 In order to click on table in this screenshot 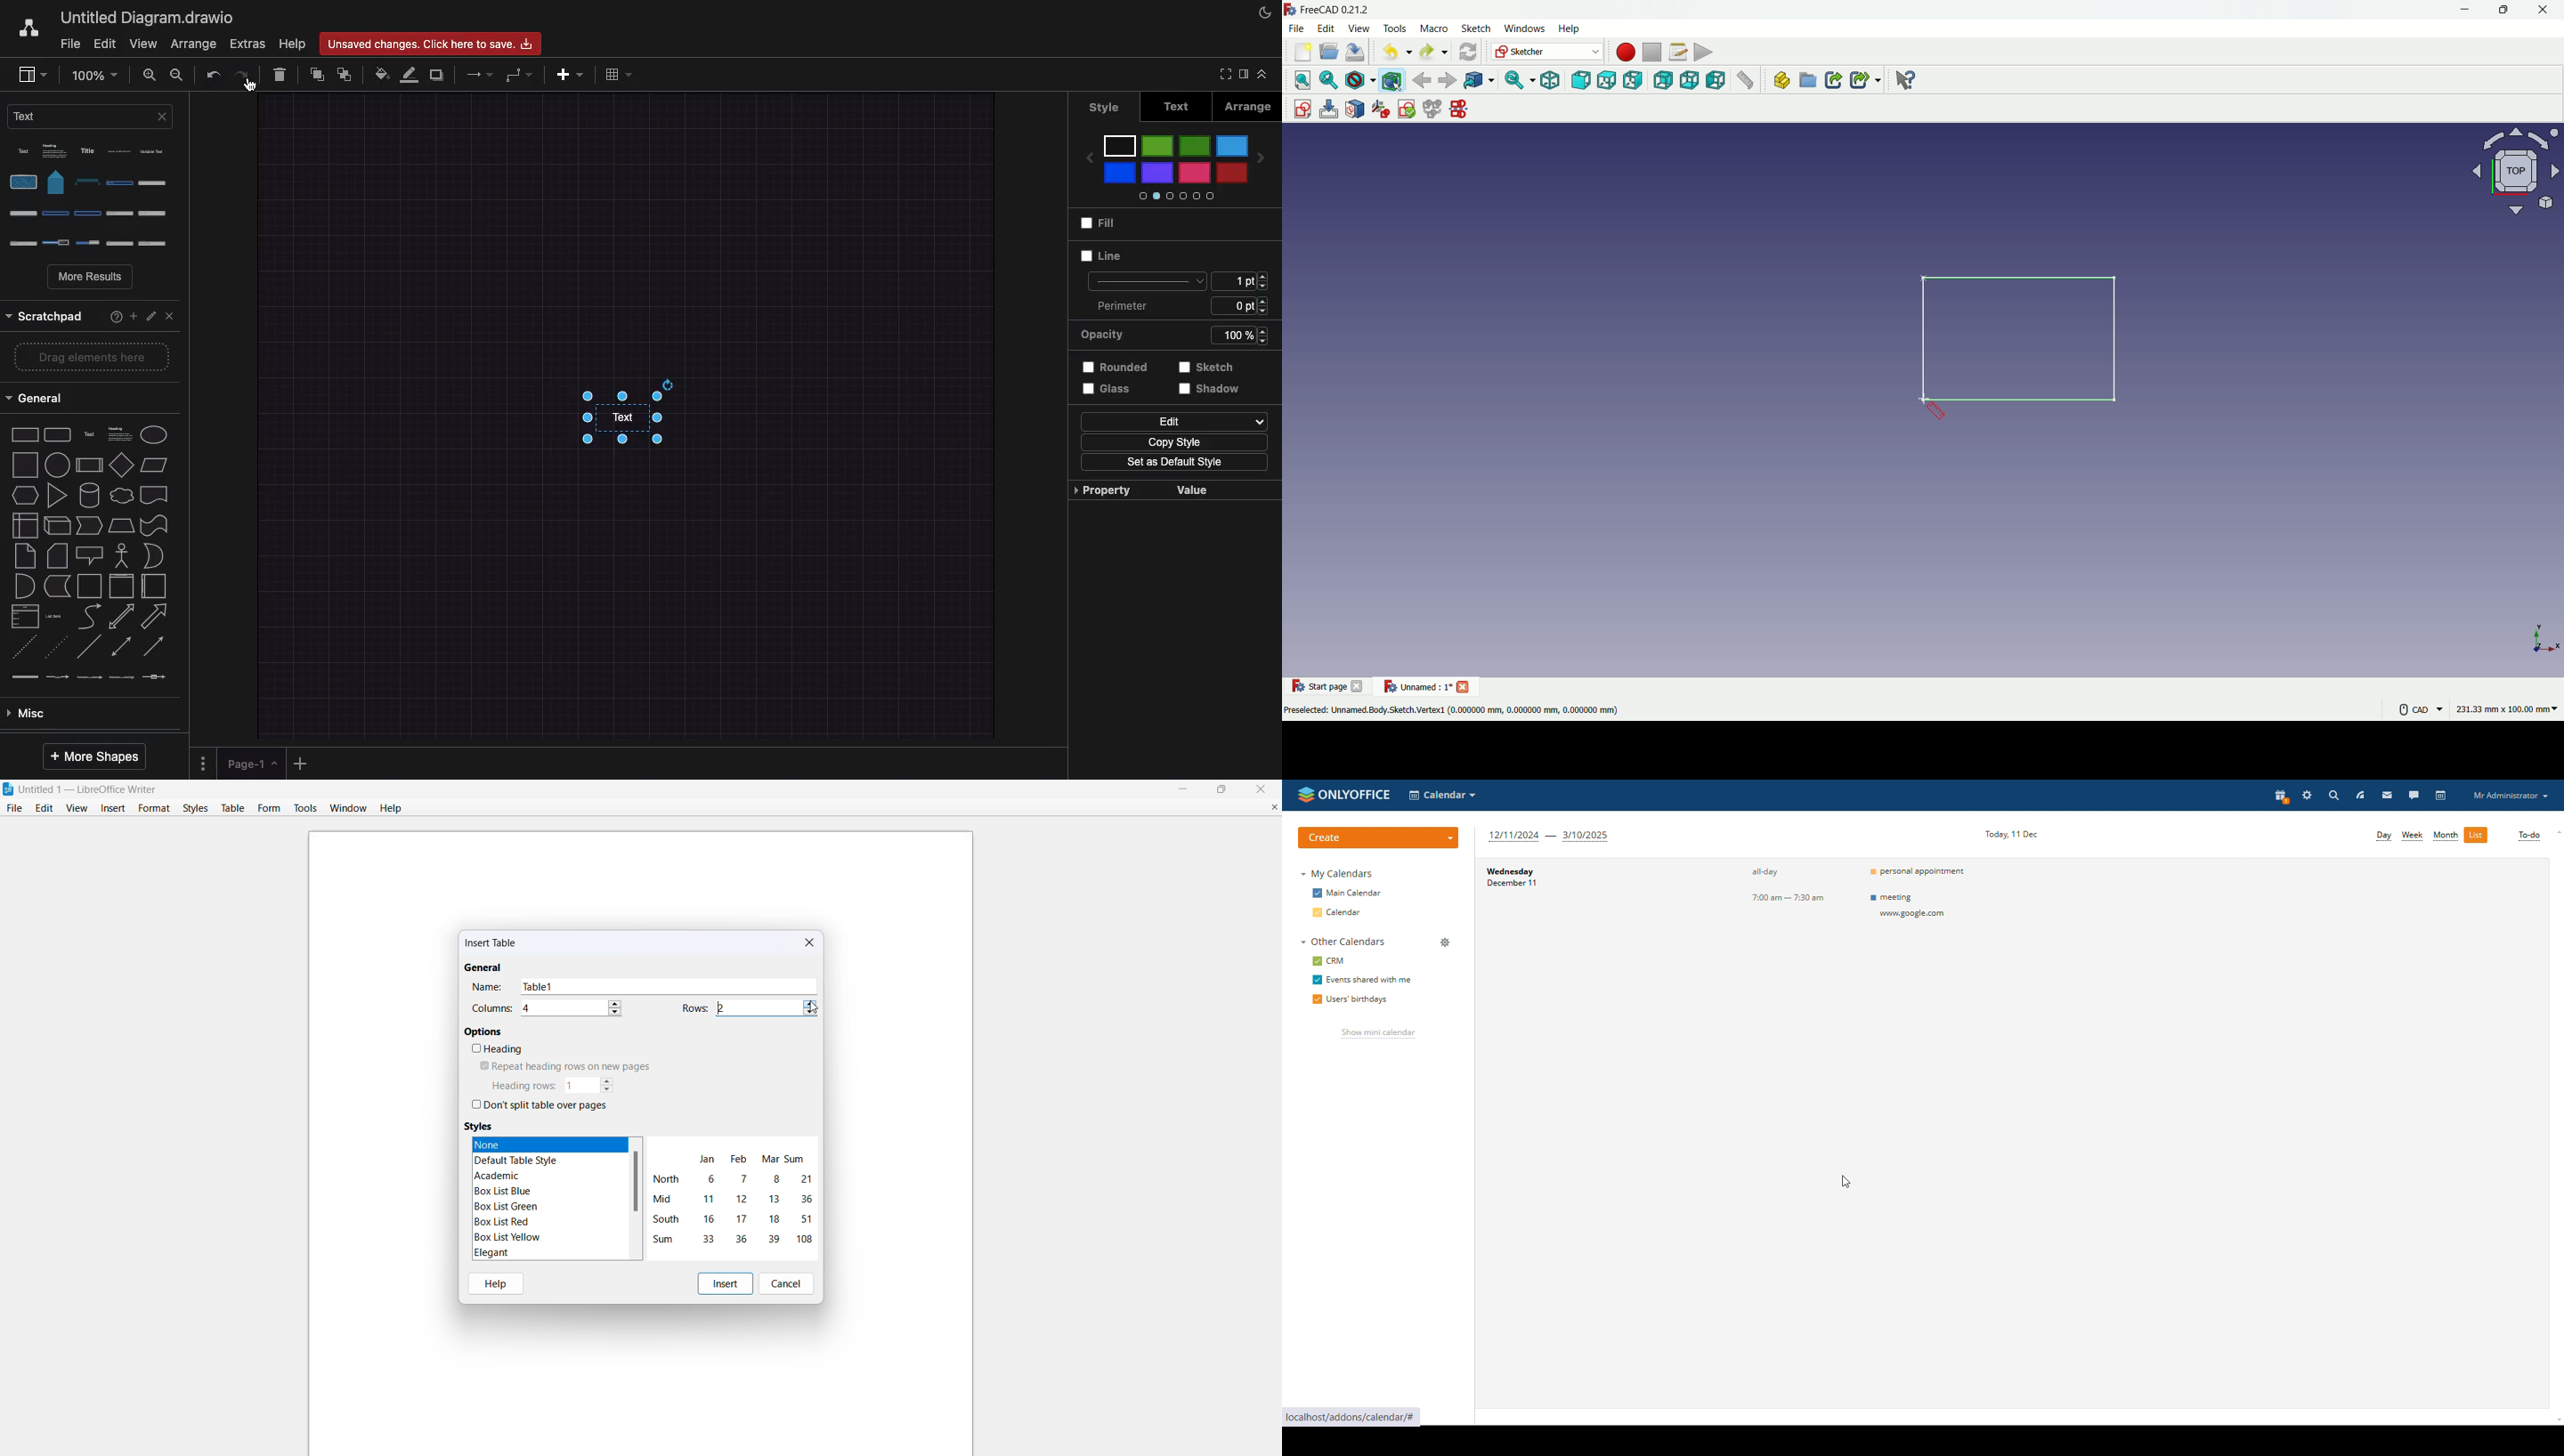, I will do `click(232, 808)`.